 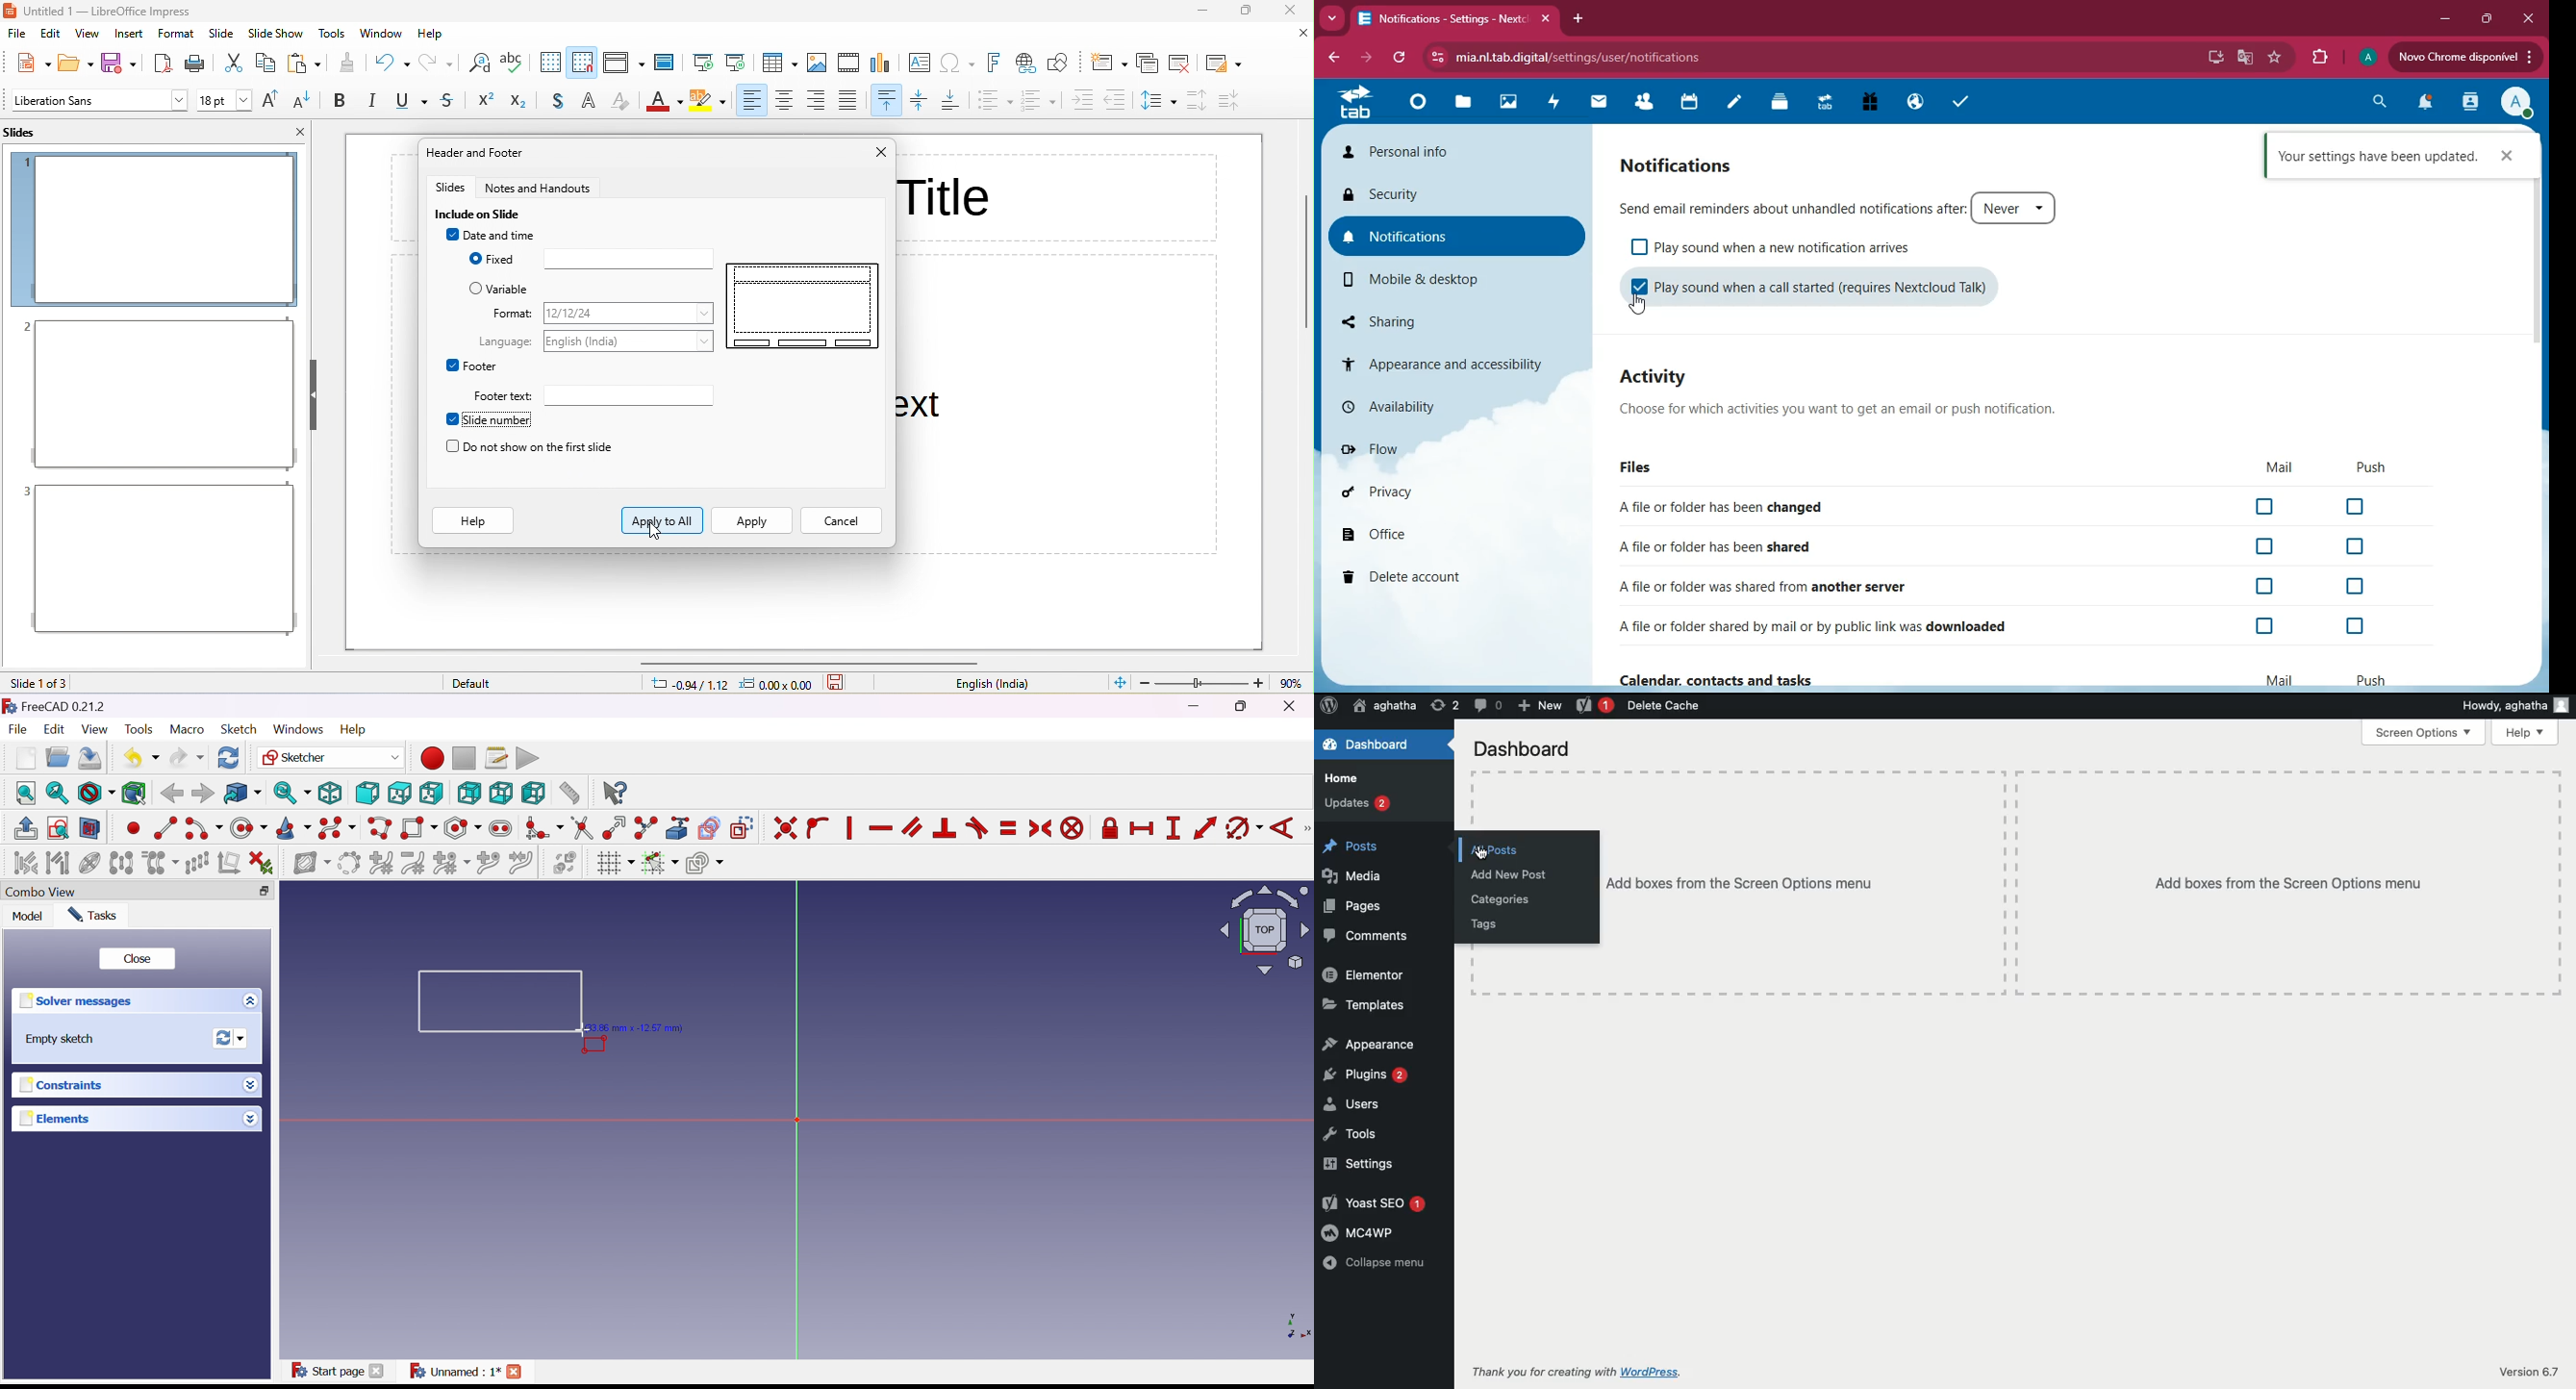 I want to click on Windows, so click(x=298, y=729).